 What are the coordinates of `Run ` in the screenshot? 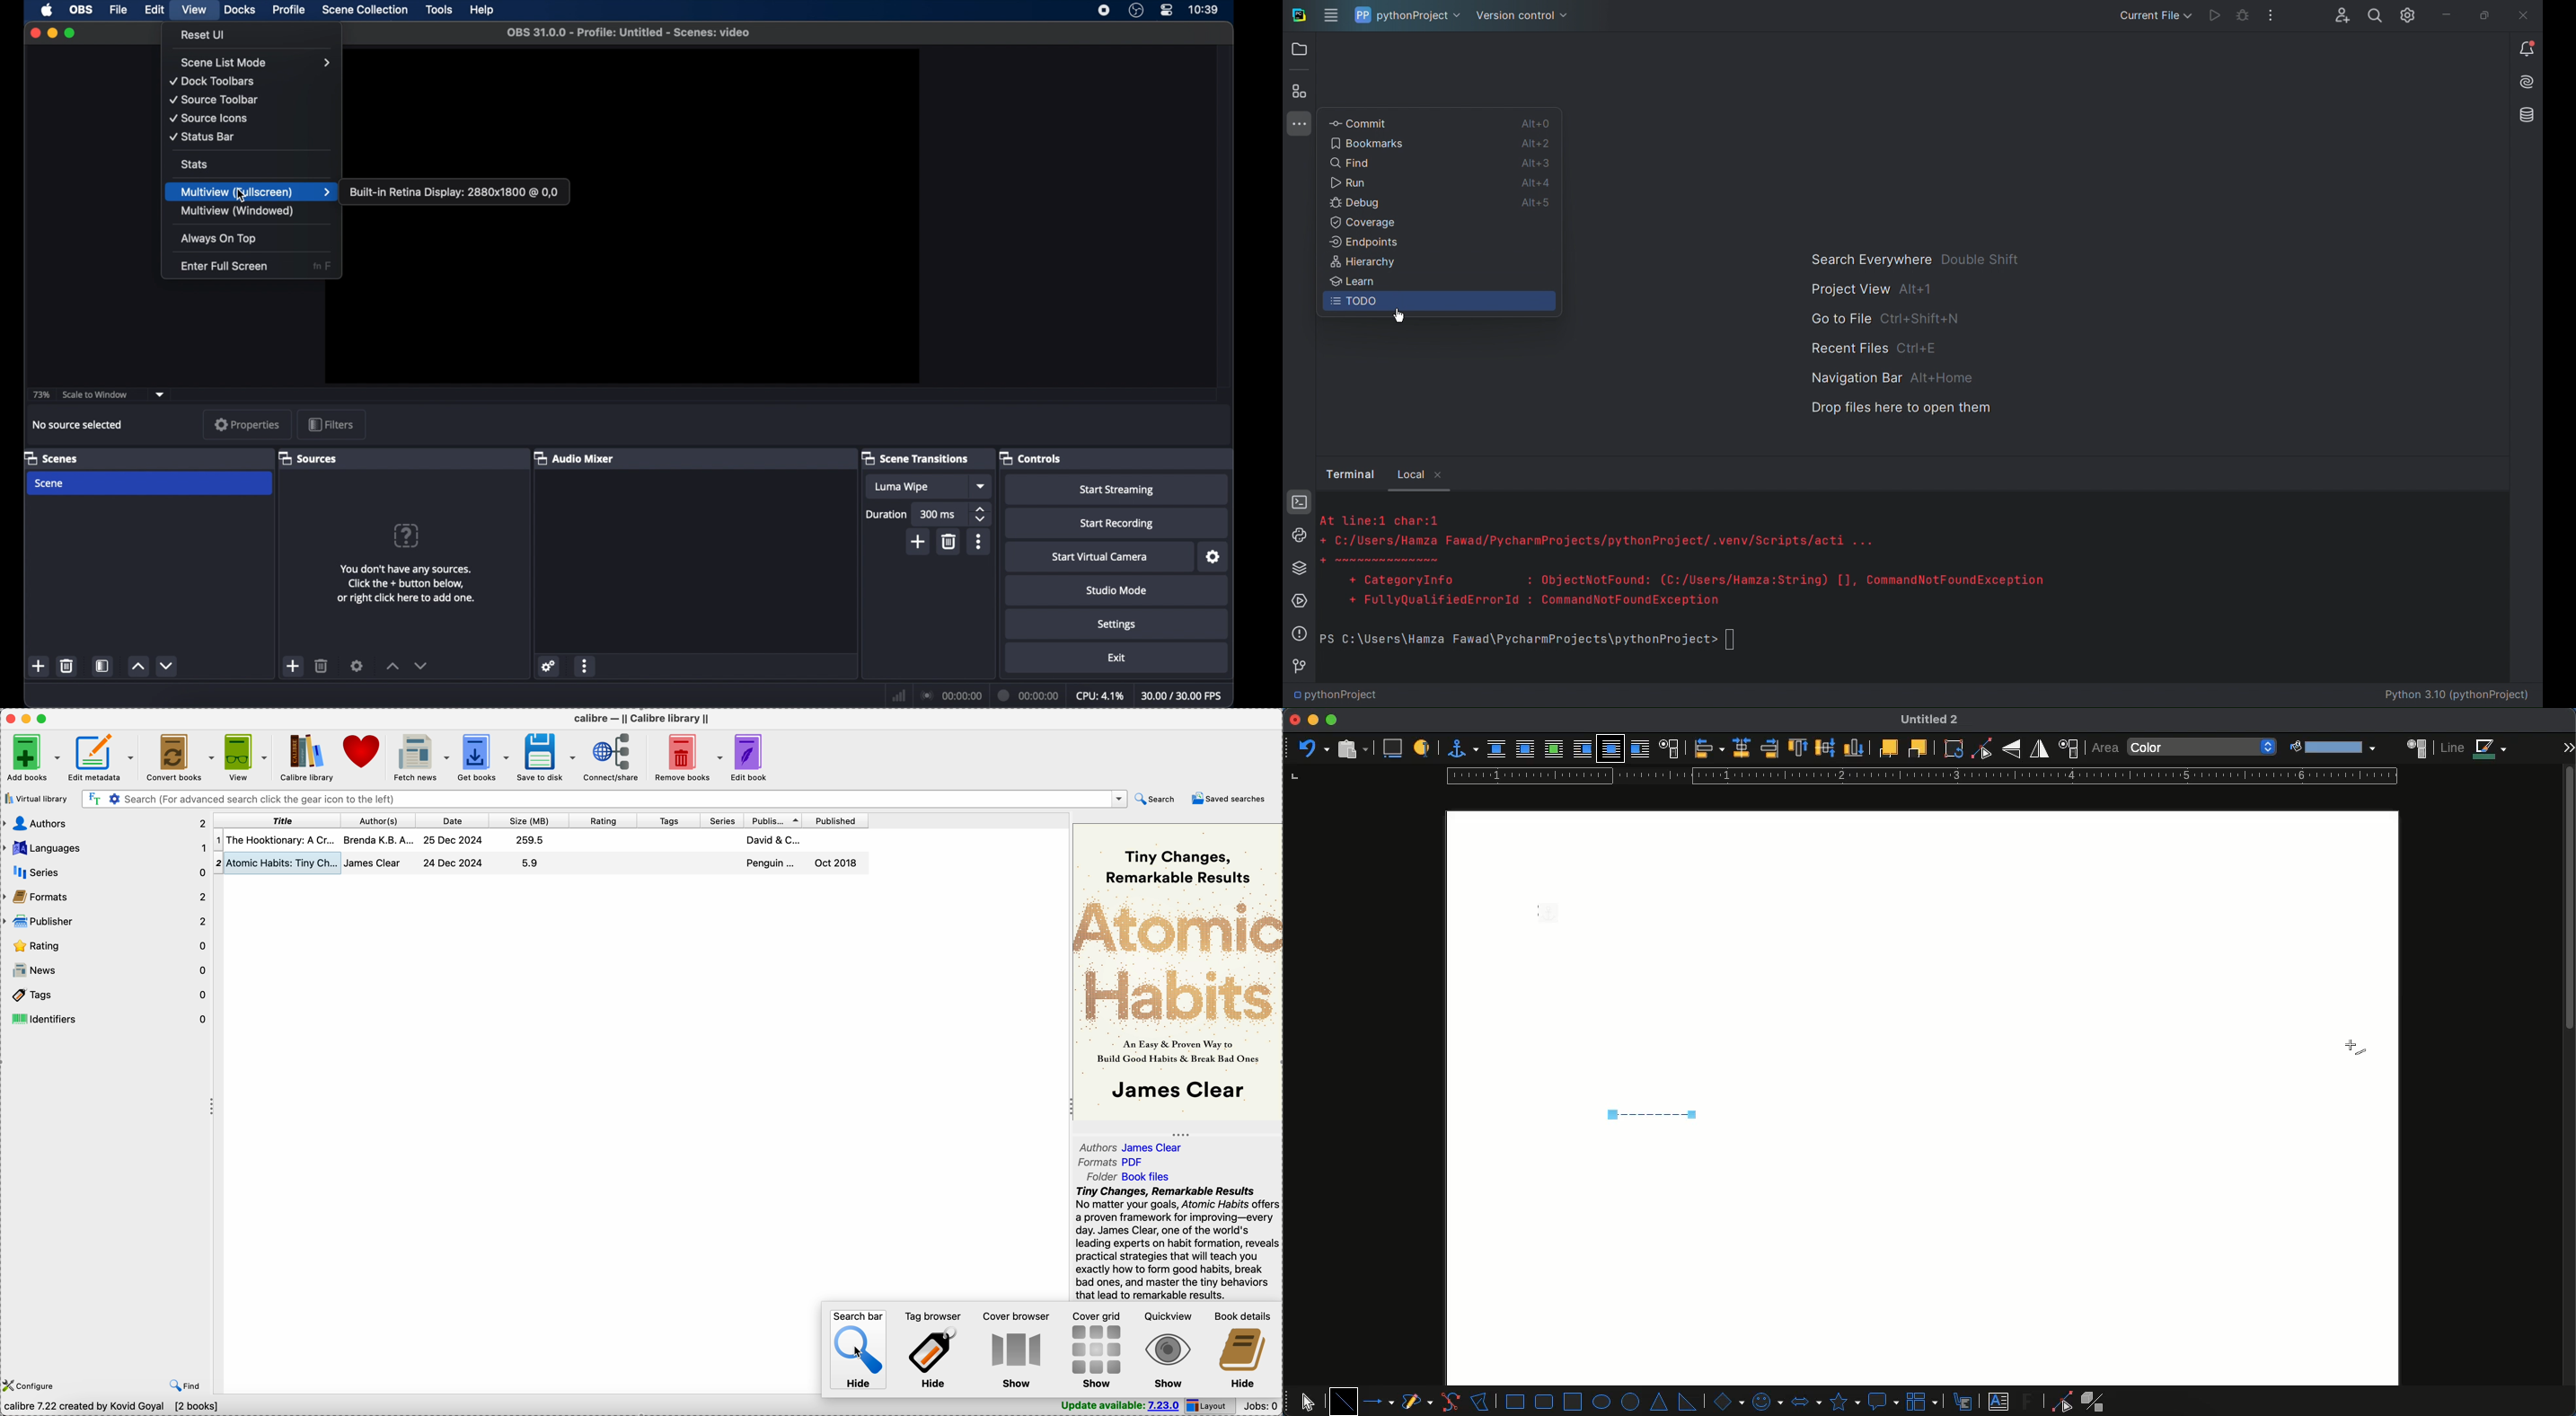 It's located at (2210, 16).